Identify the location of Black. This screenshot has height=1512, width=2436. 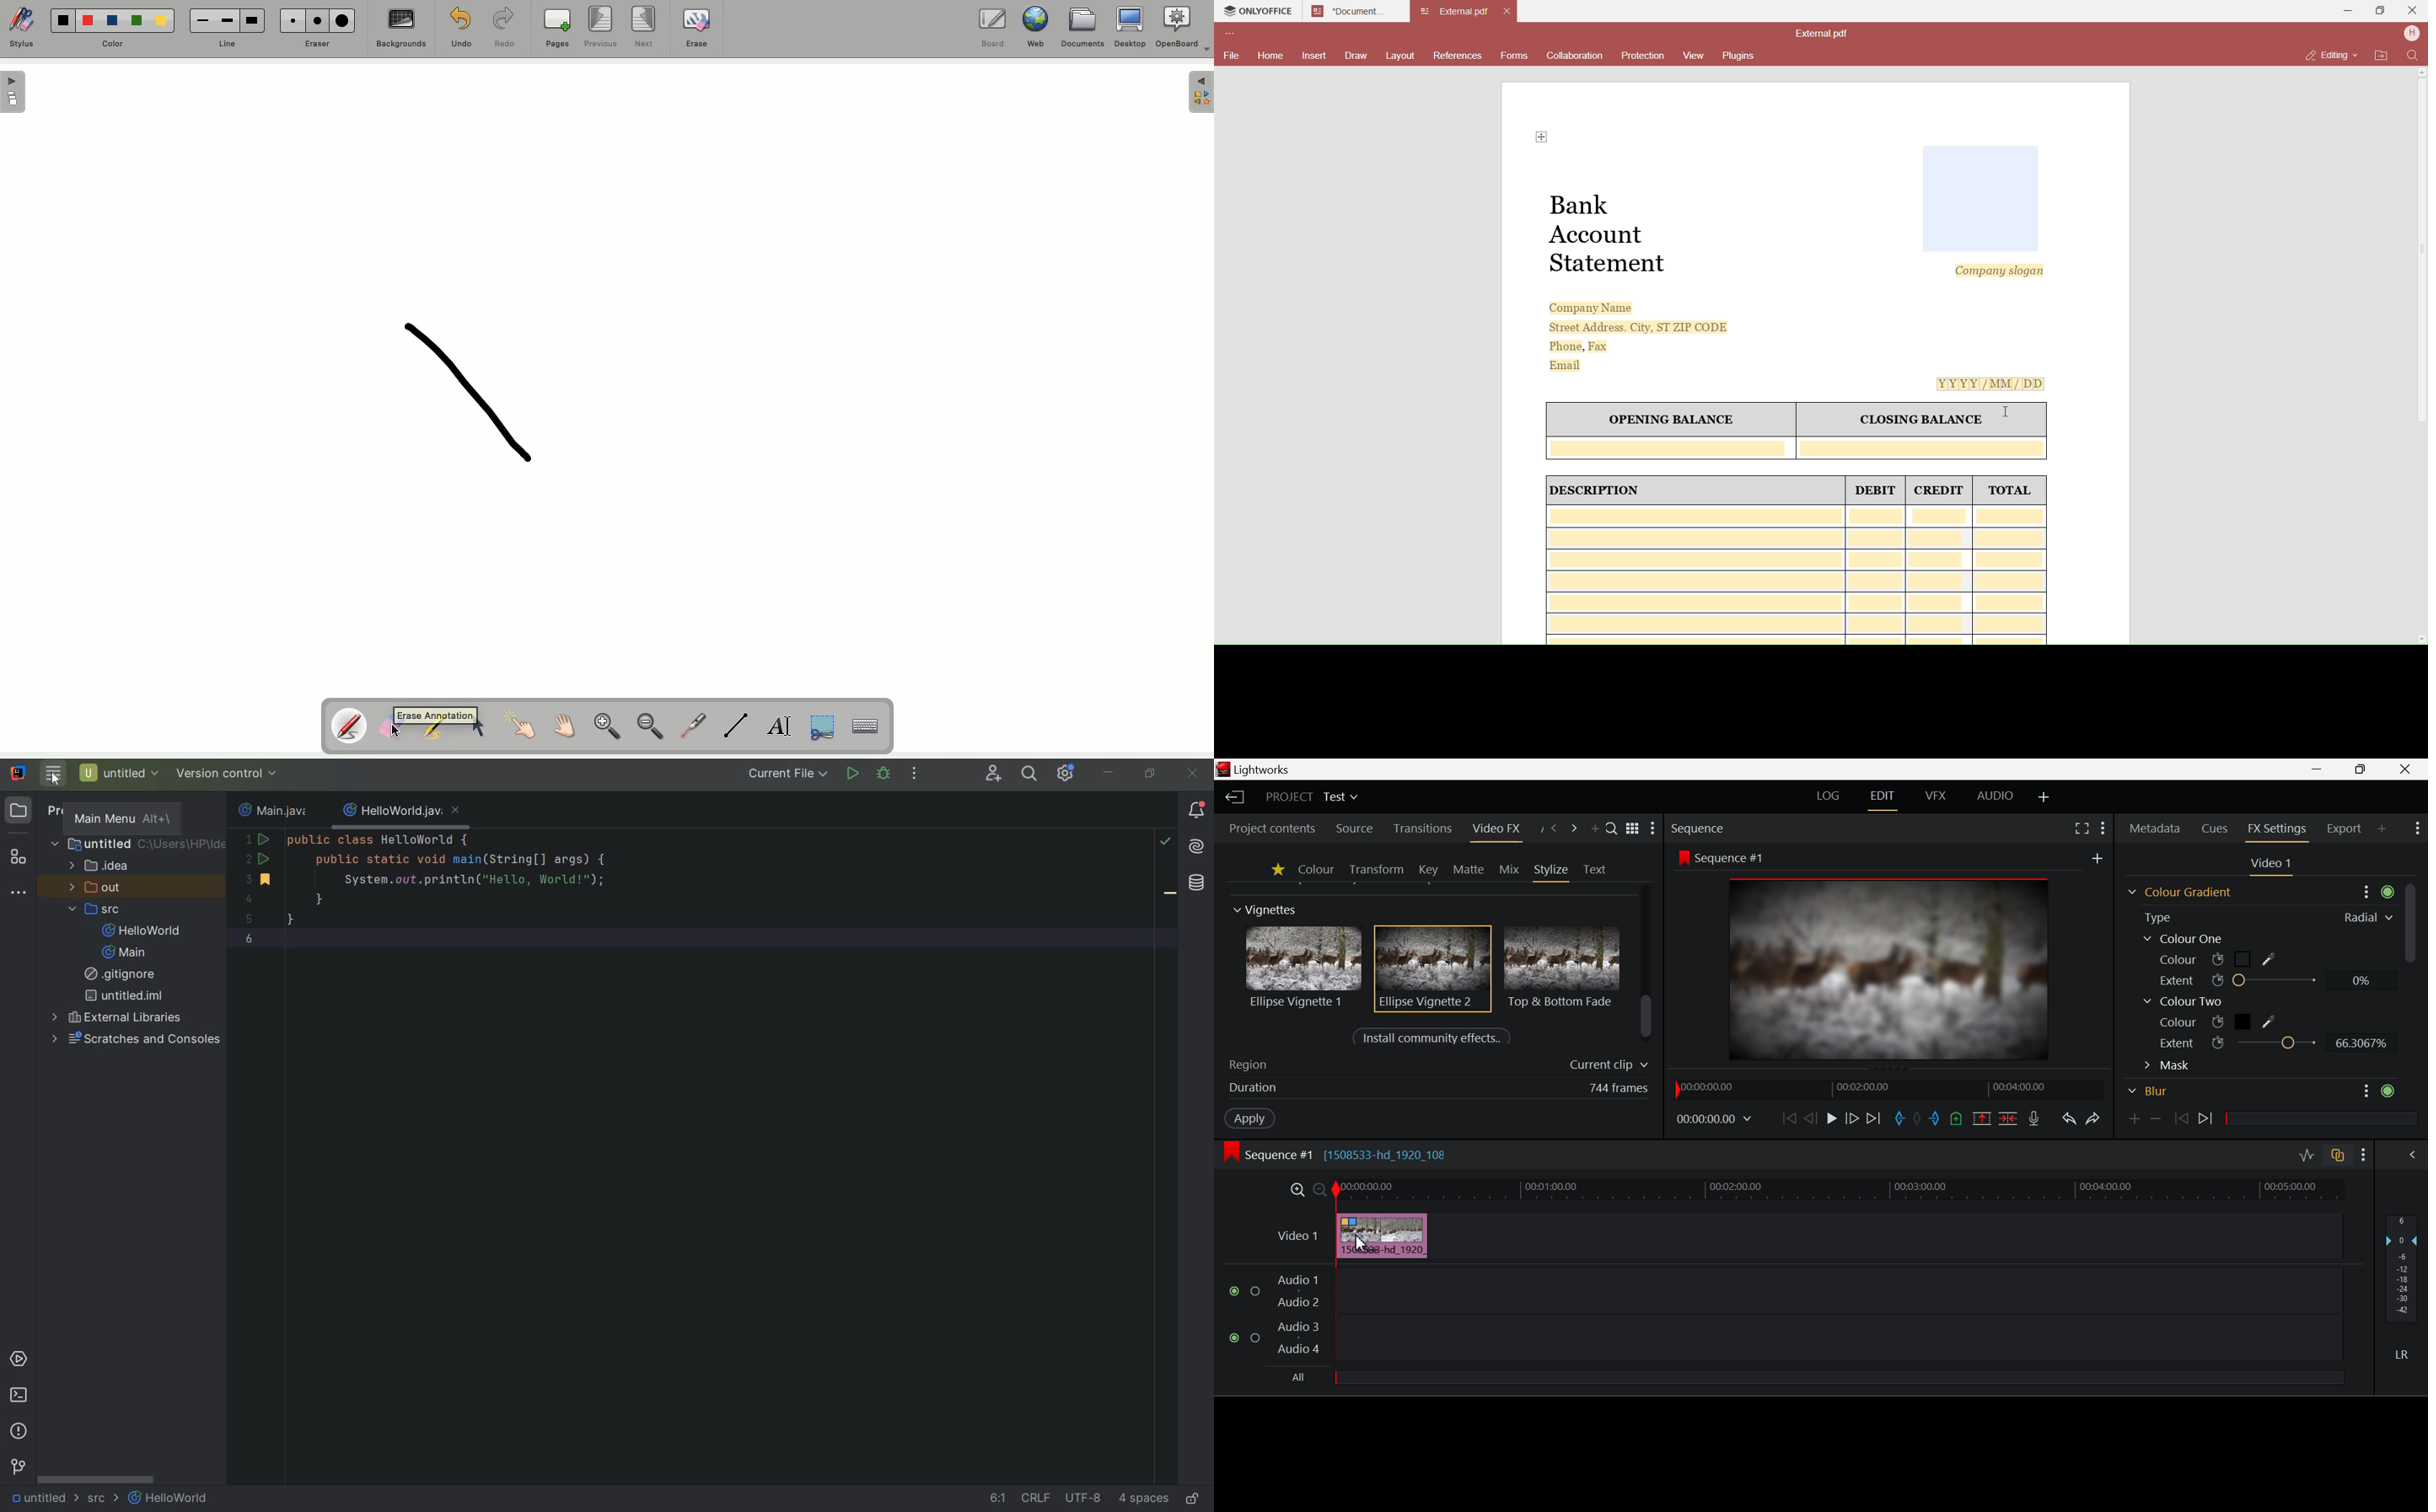
(64, 19).